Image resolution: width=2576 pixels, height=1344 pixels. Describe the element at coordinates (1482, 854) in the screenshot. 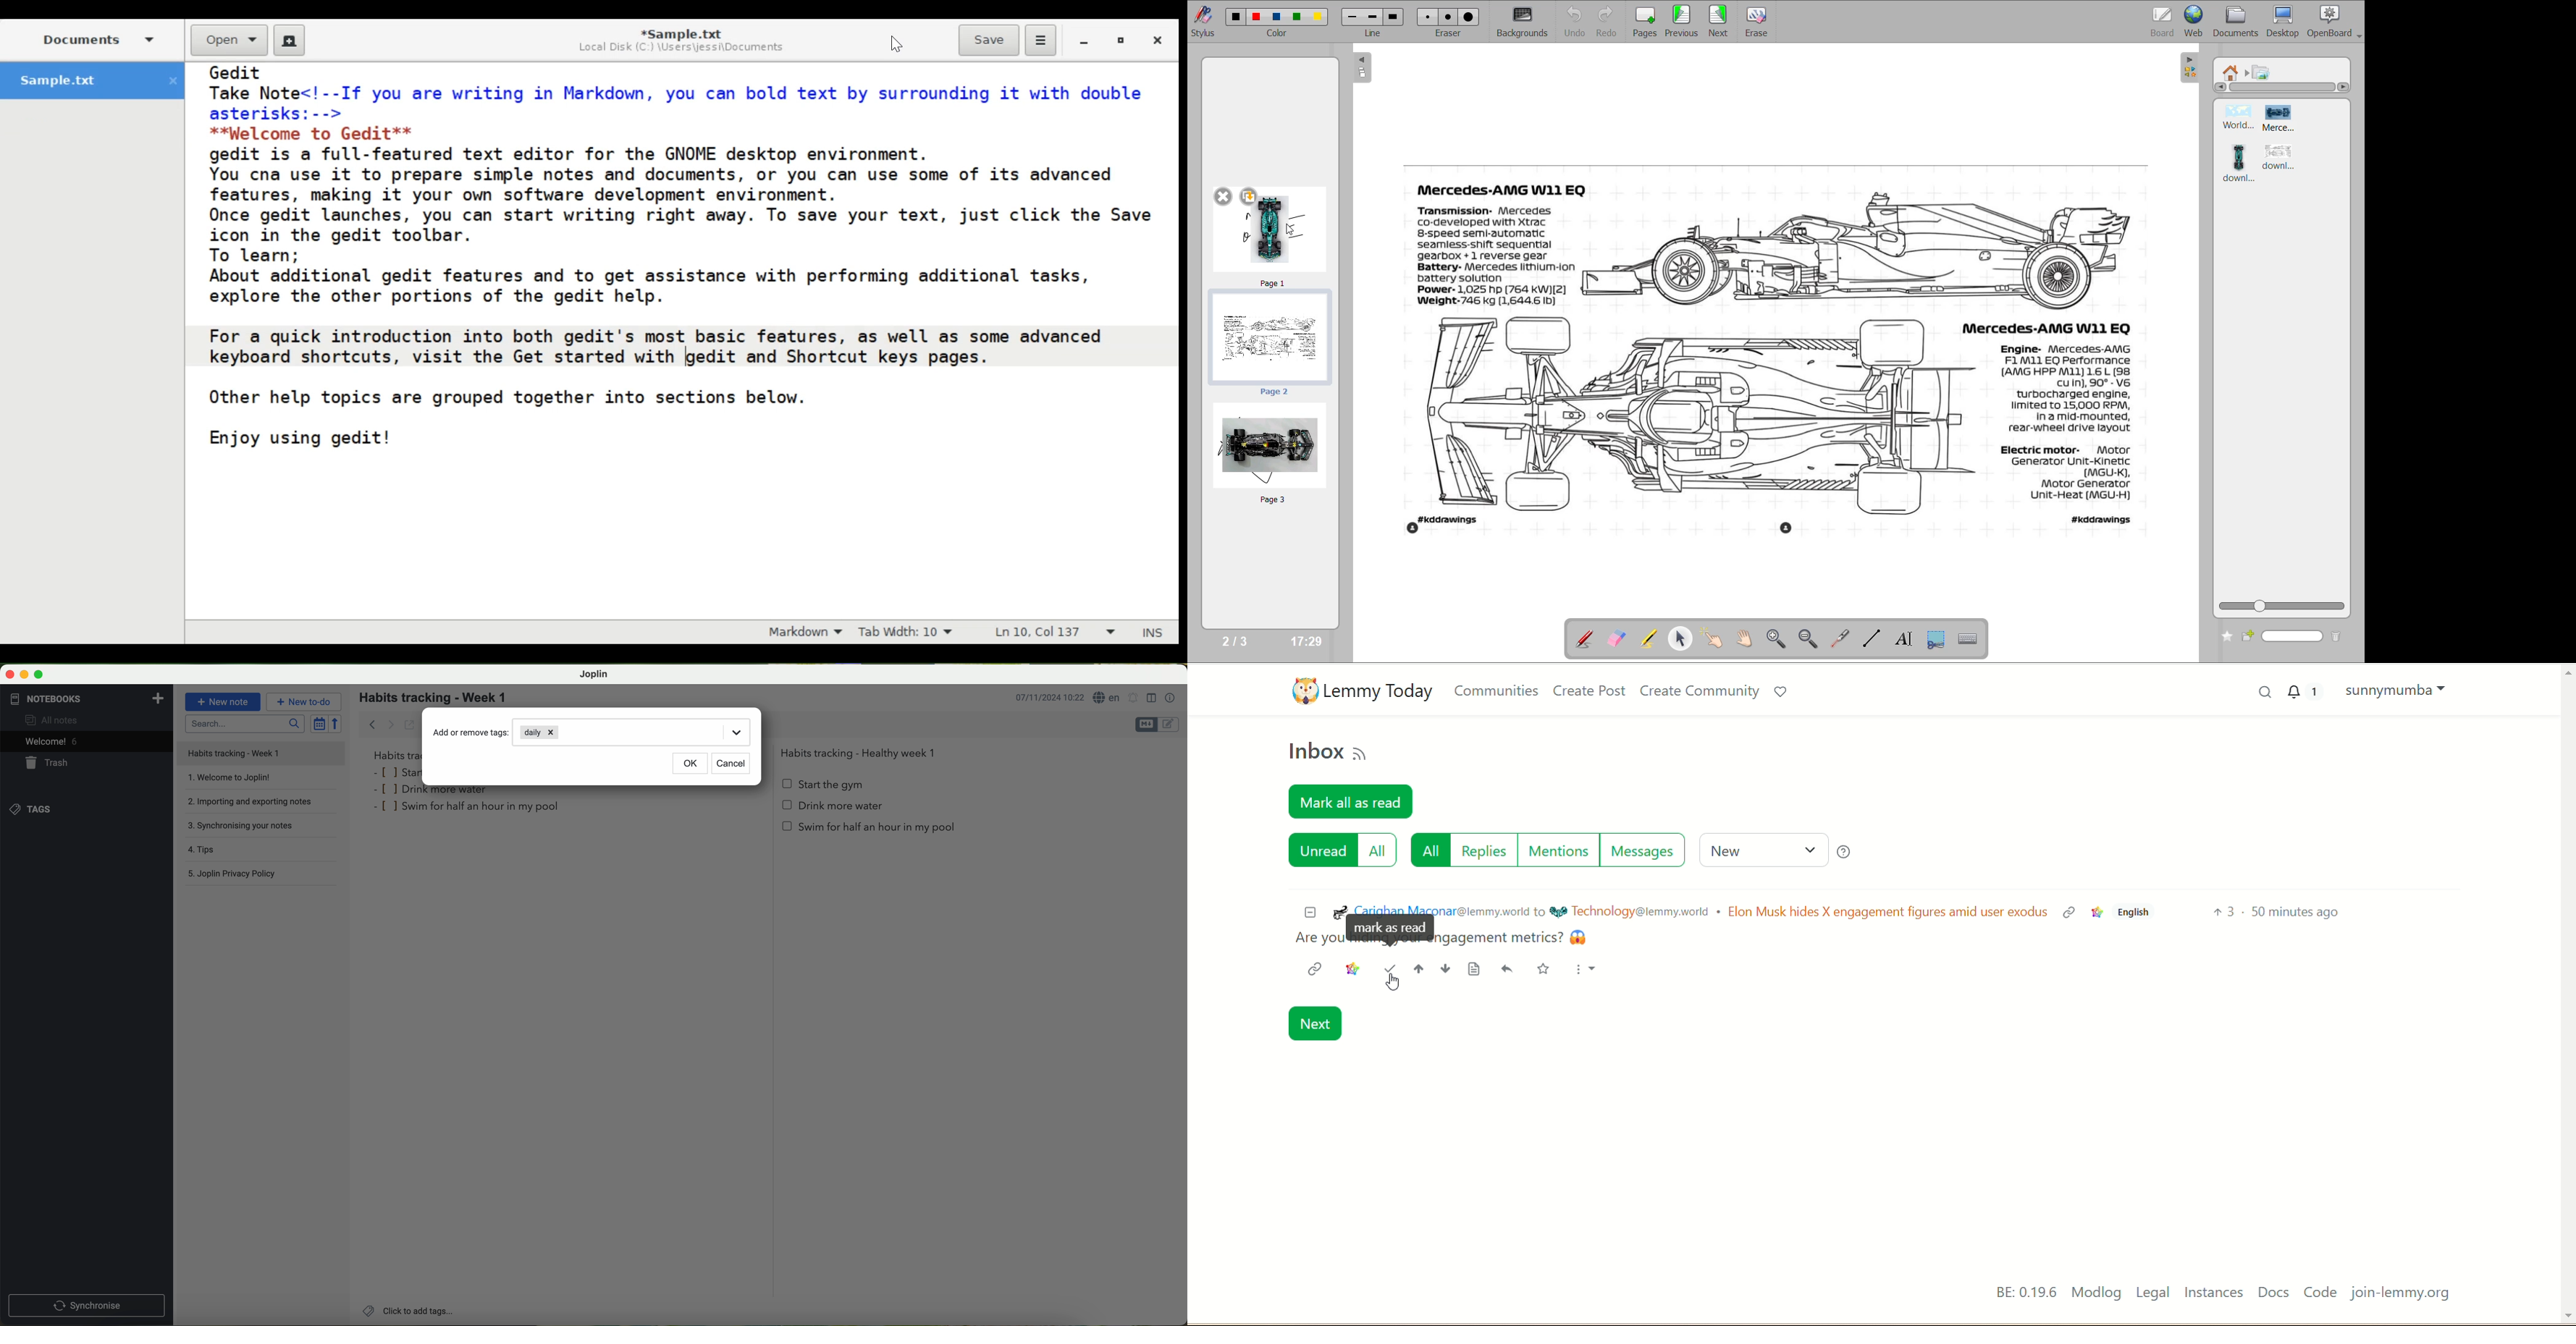

I see `replies` at that location.